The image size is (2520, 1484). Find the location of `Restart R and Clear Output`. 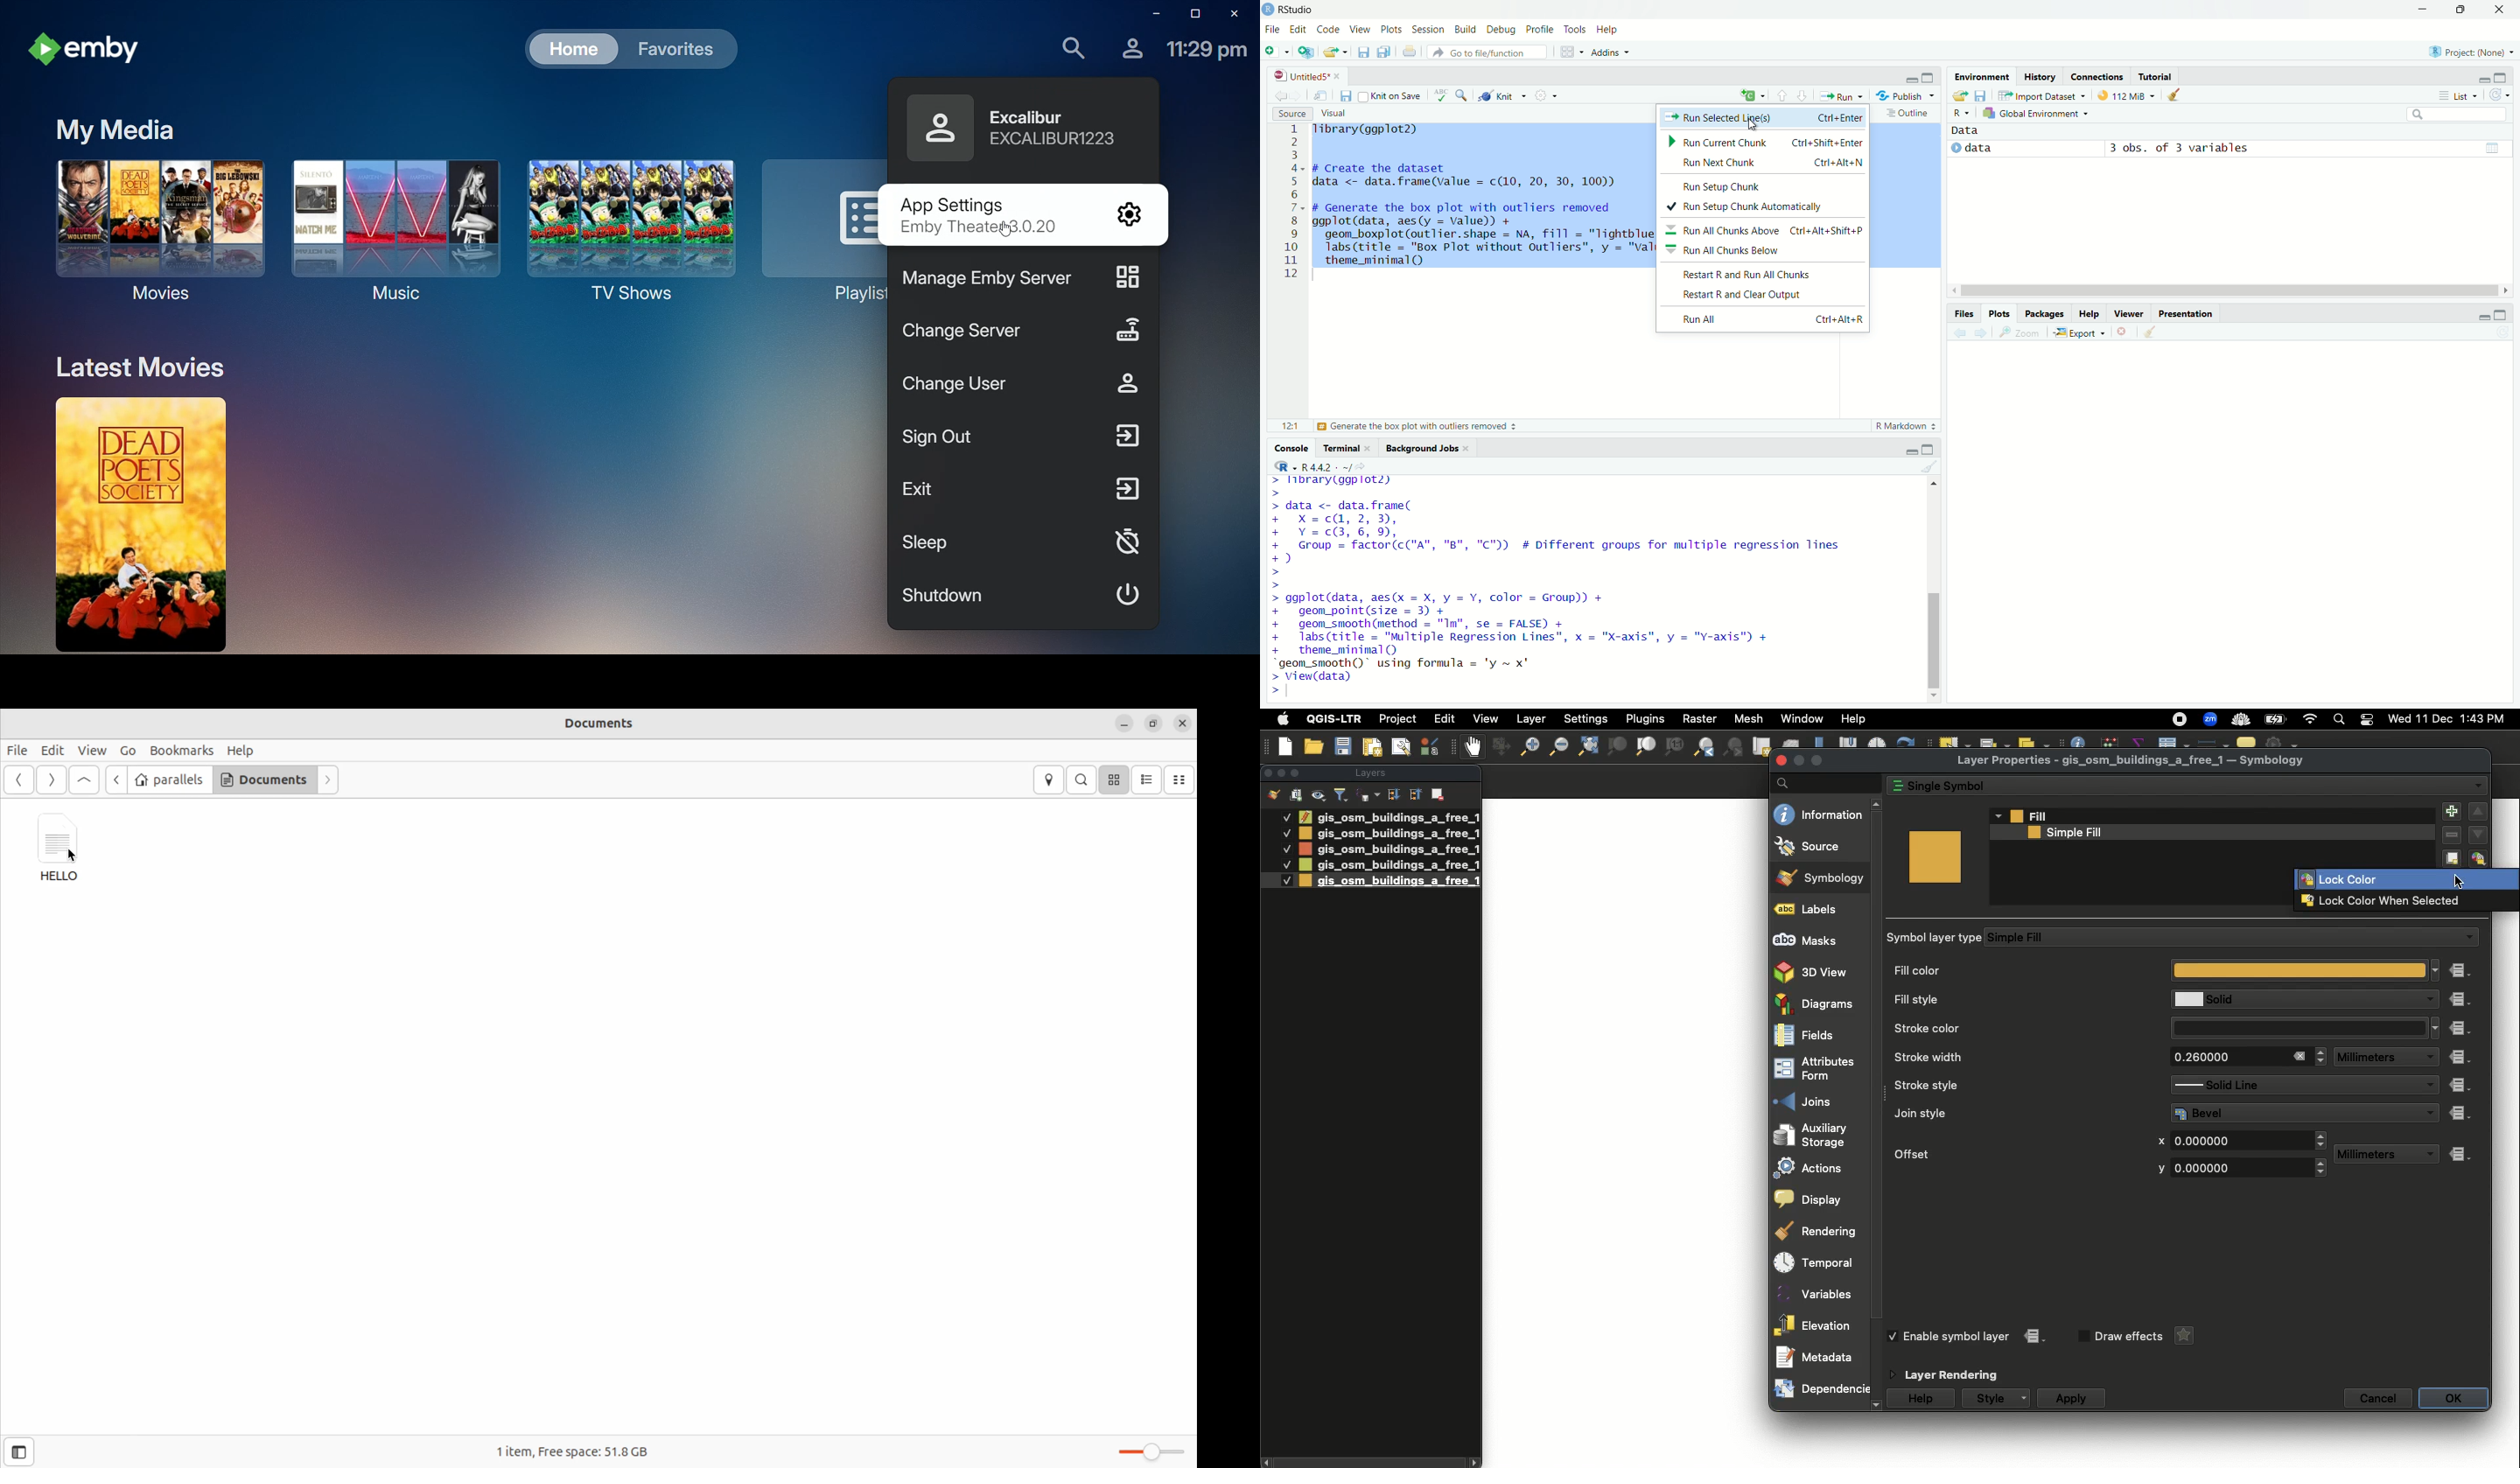

Restart R and Clear Output is located at coordinates (1743, 295).